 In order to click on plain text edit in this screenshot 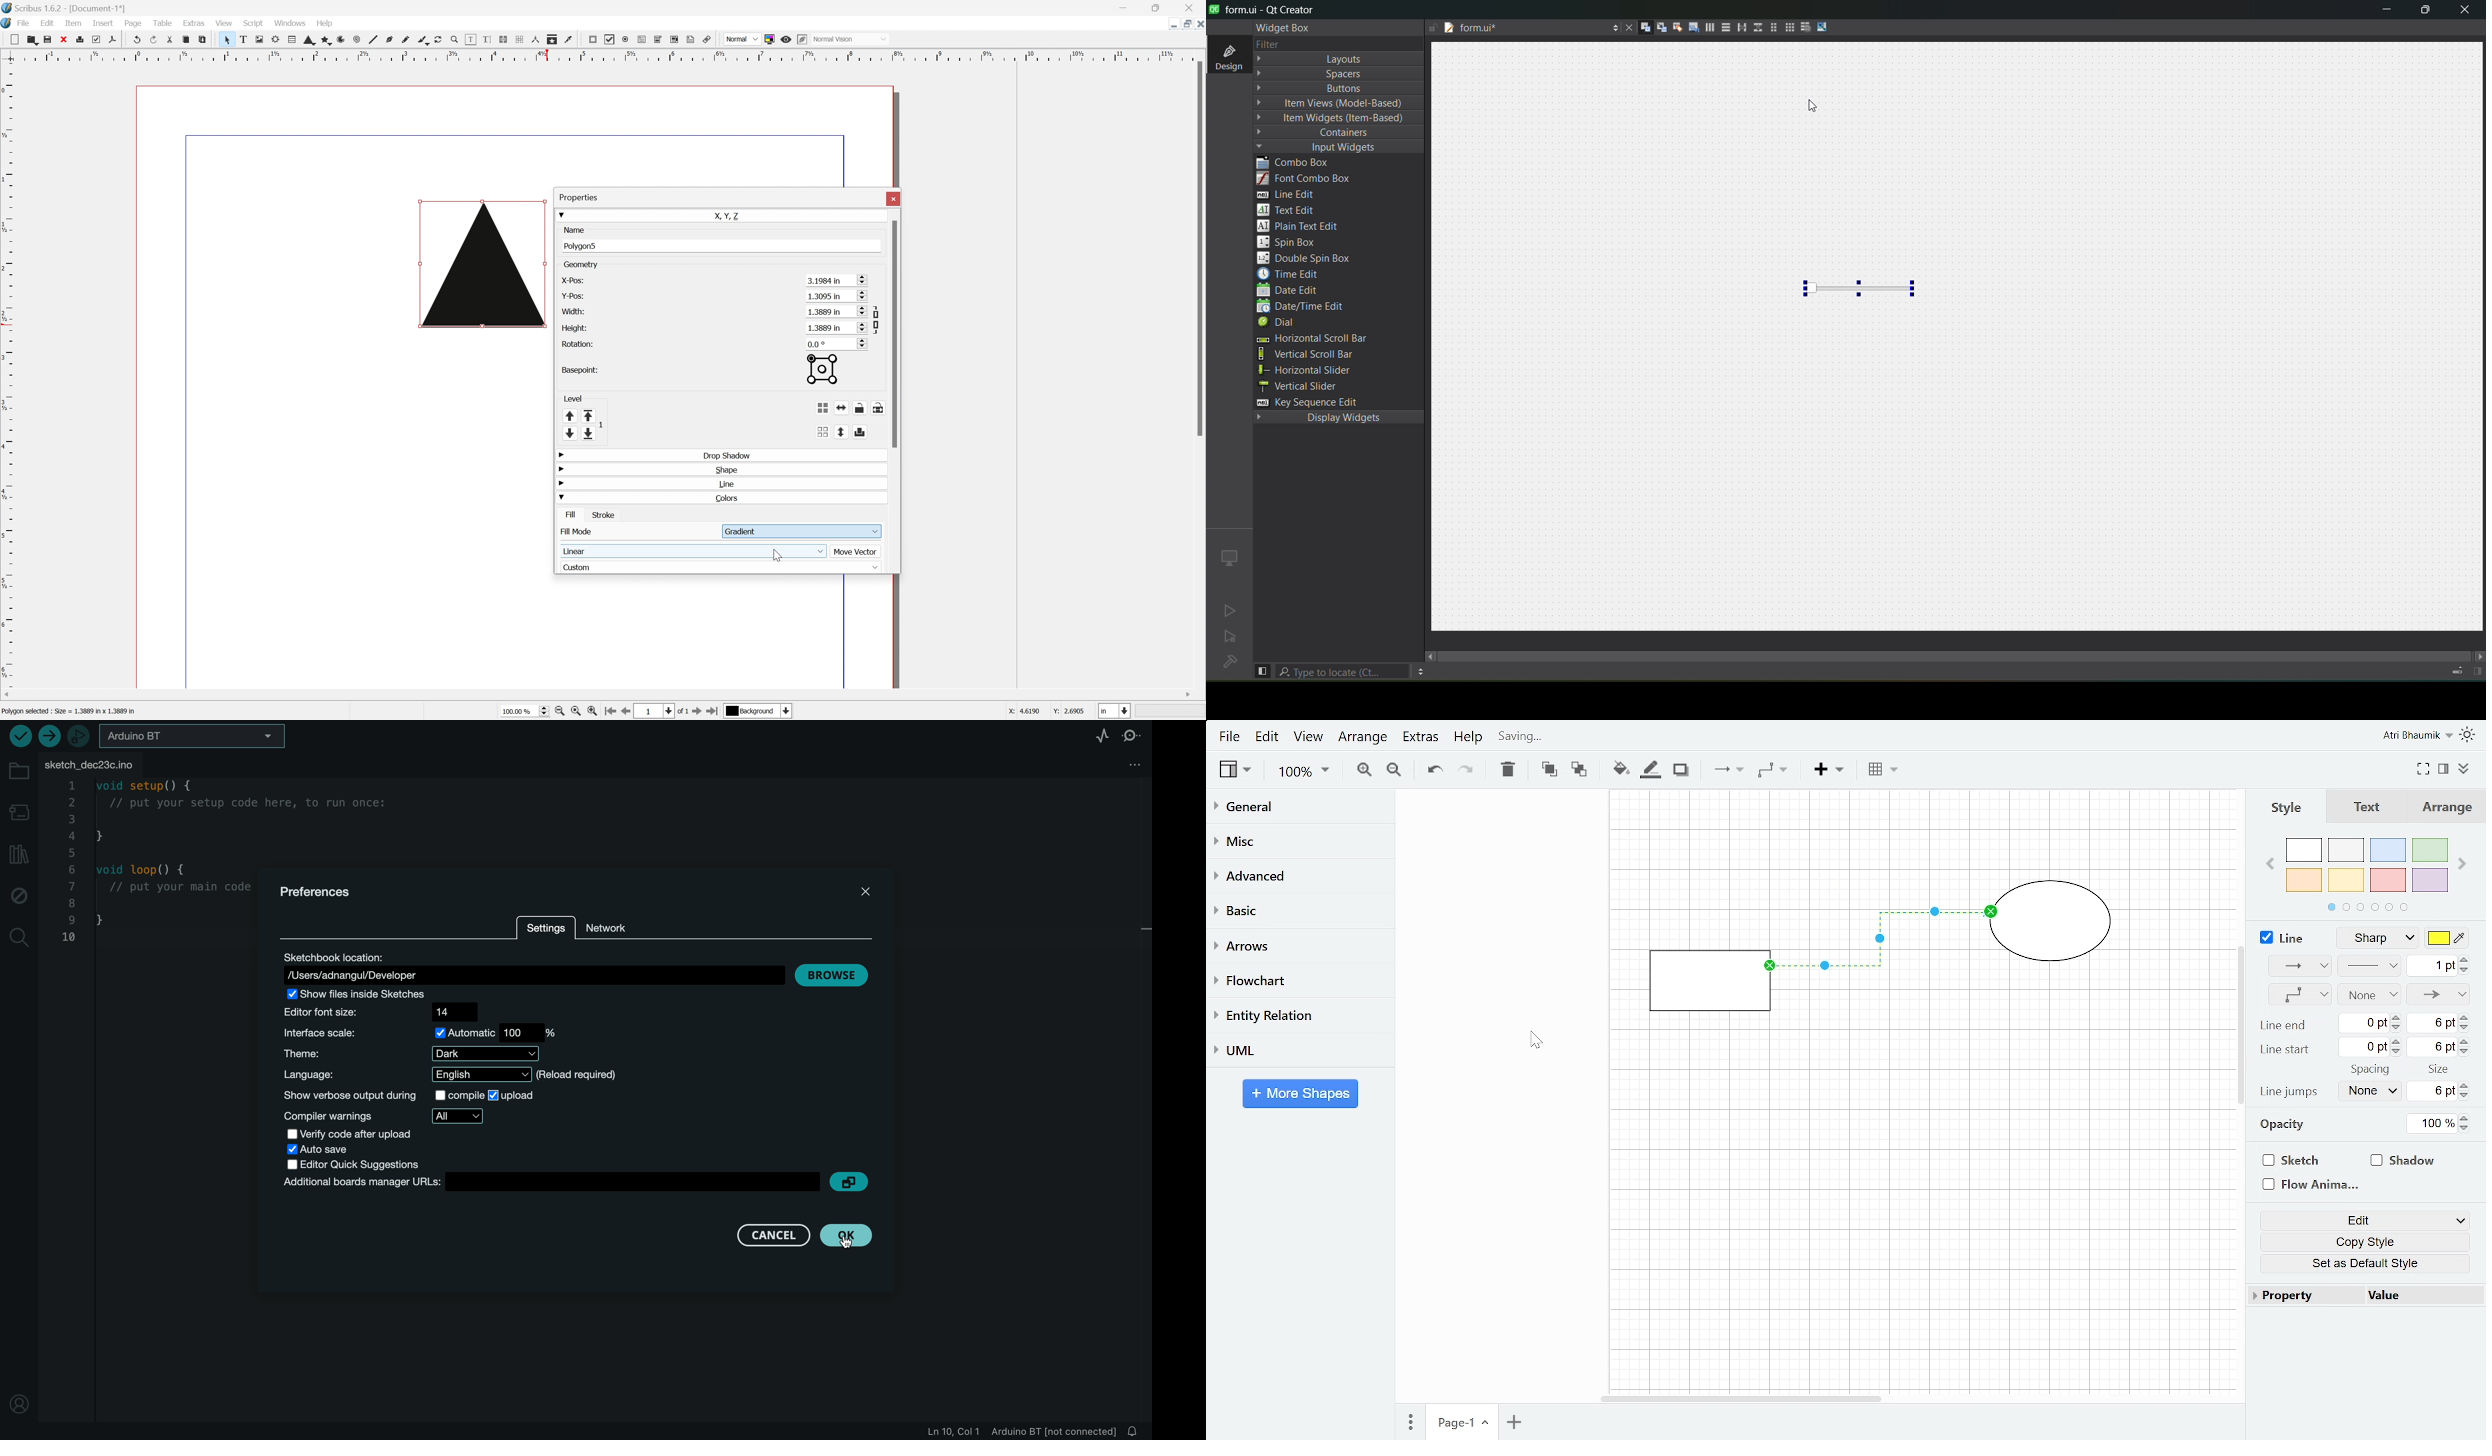, I will do `click(1304, 228)`.